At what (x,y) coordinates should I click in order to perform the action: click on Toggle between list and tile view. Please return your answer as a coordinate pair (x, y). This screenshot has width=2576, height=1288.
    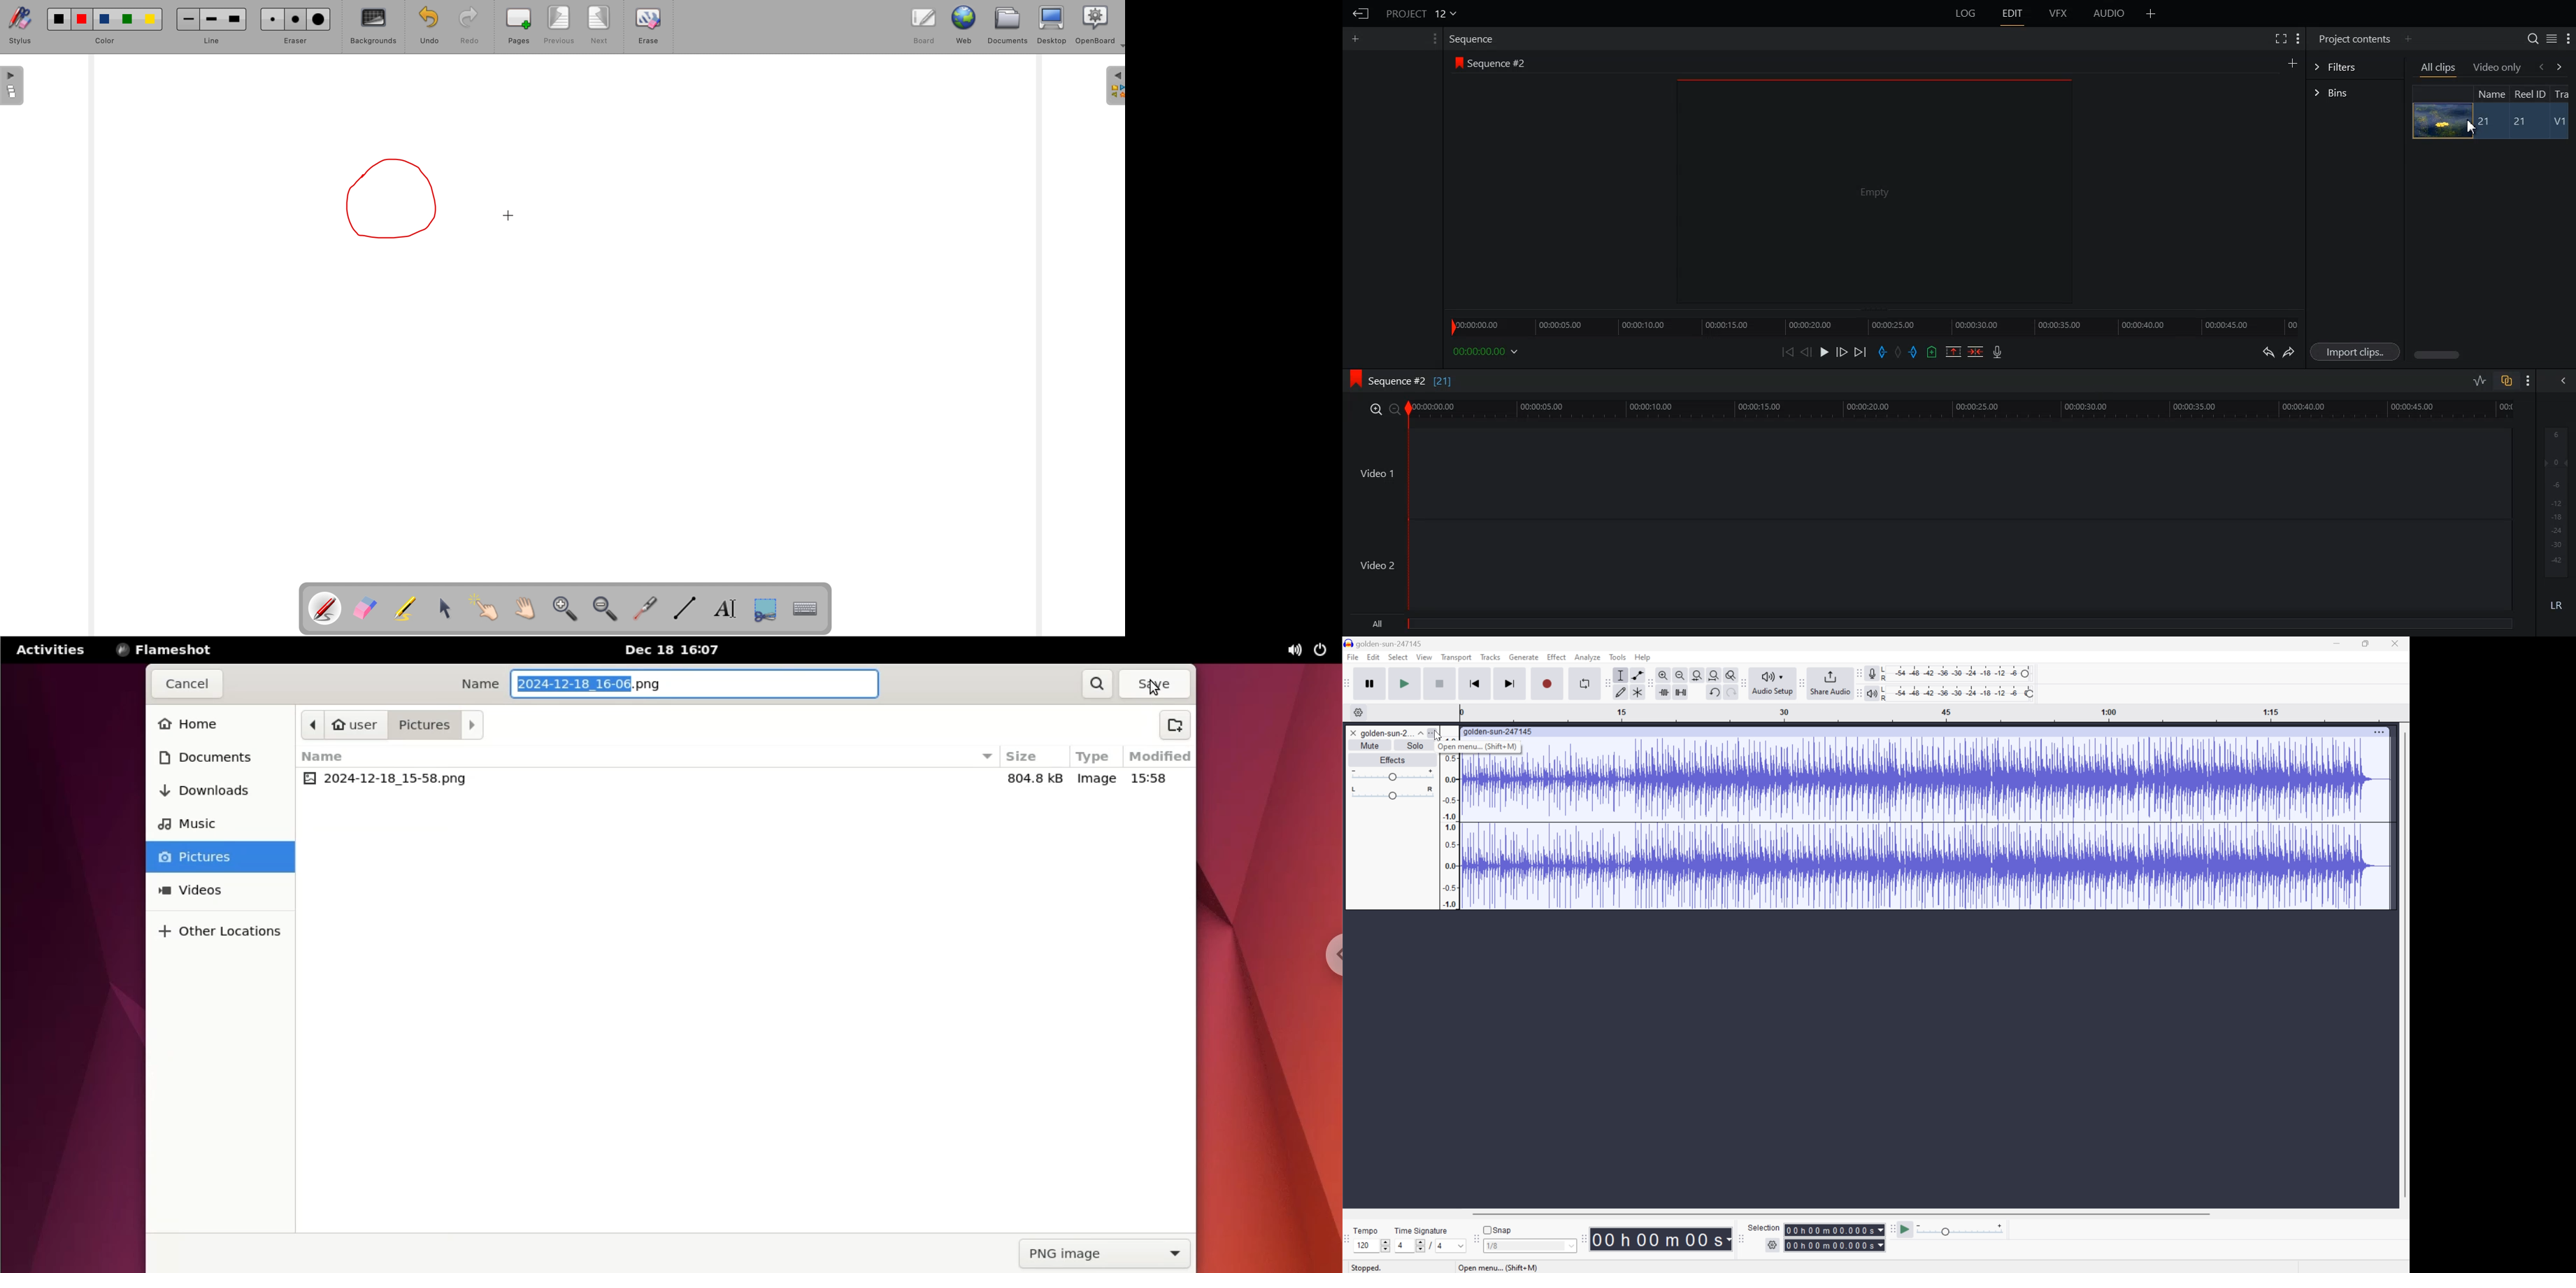
    Looking at the image, I should click on (2552, 39).